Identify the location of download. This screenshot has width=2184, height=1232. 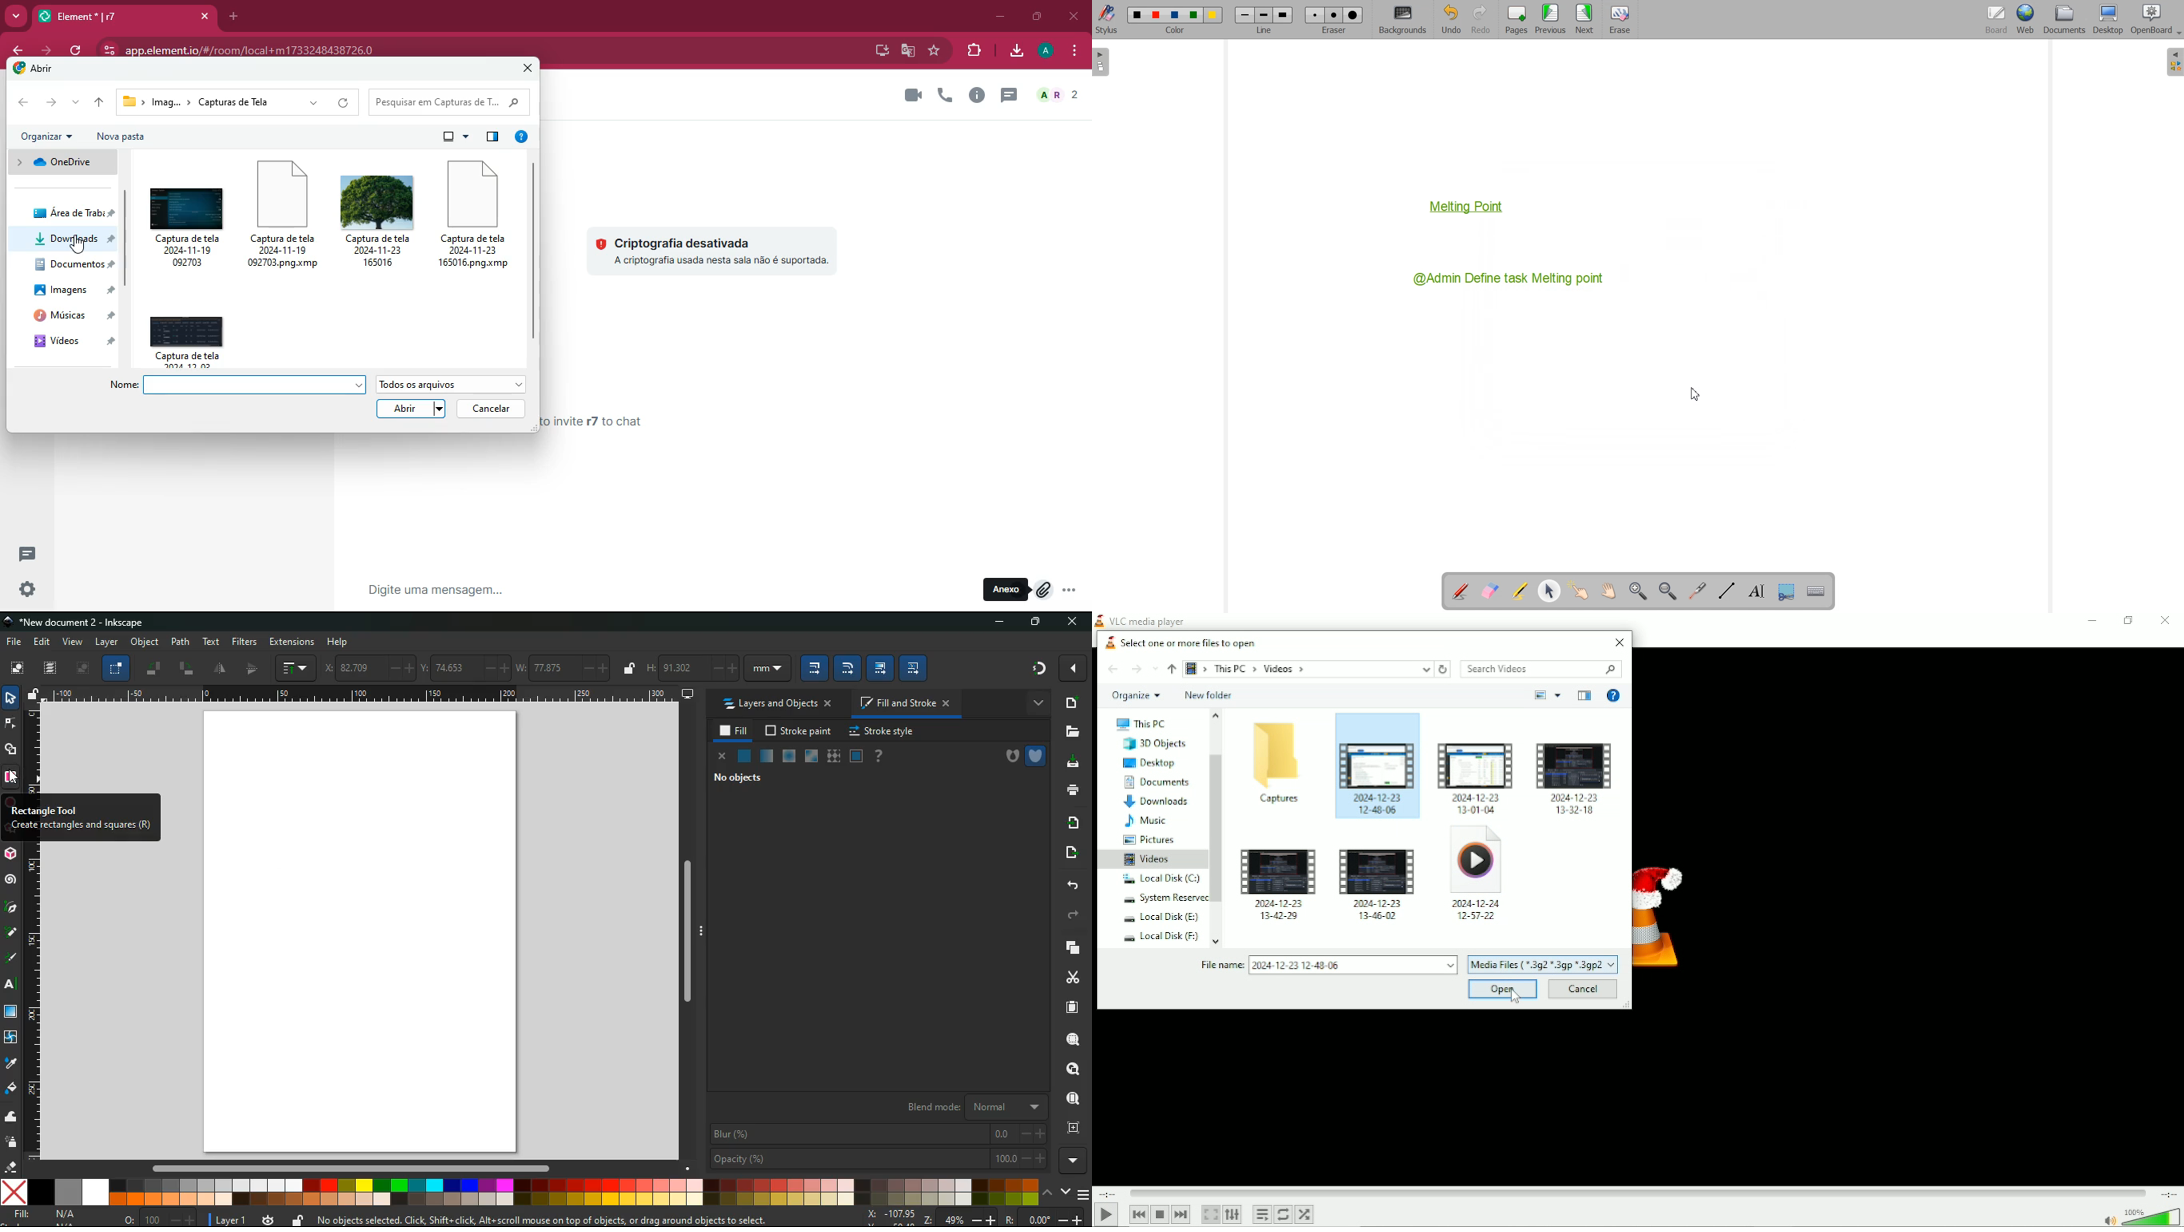
(1017, 52).